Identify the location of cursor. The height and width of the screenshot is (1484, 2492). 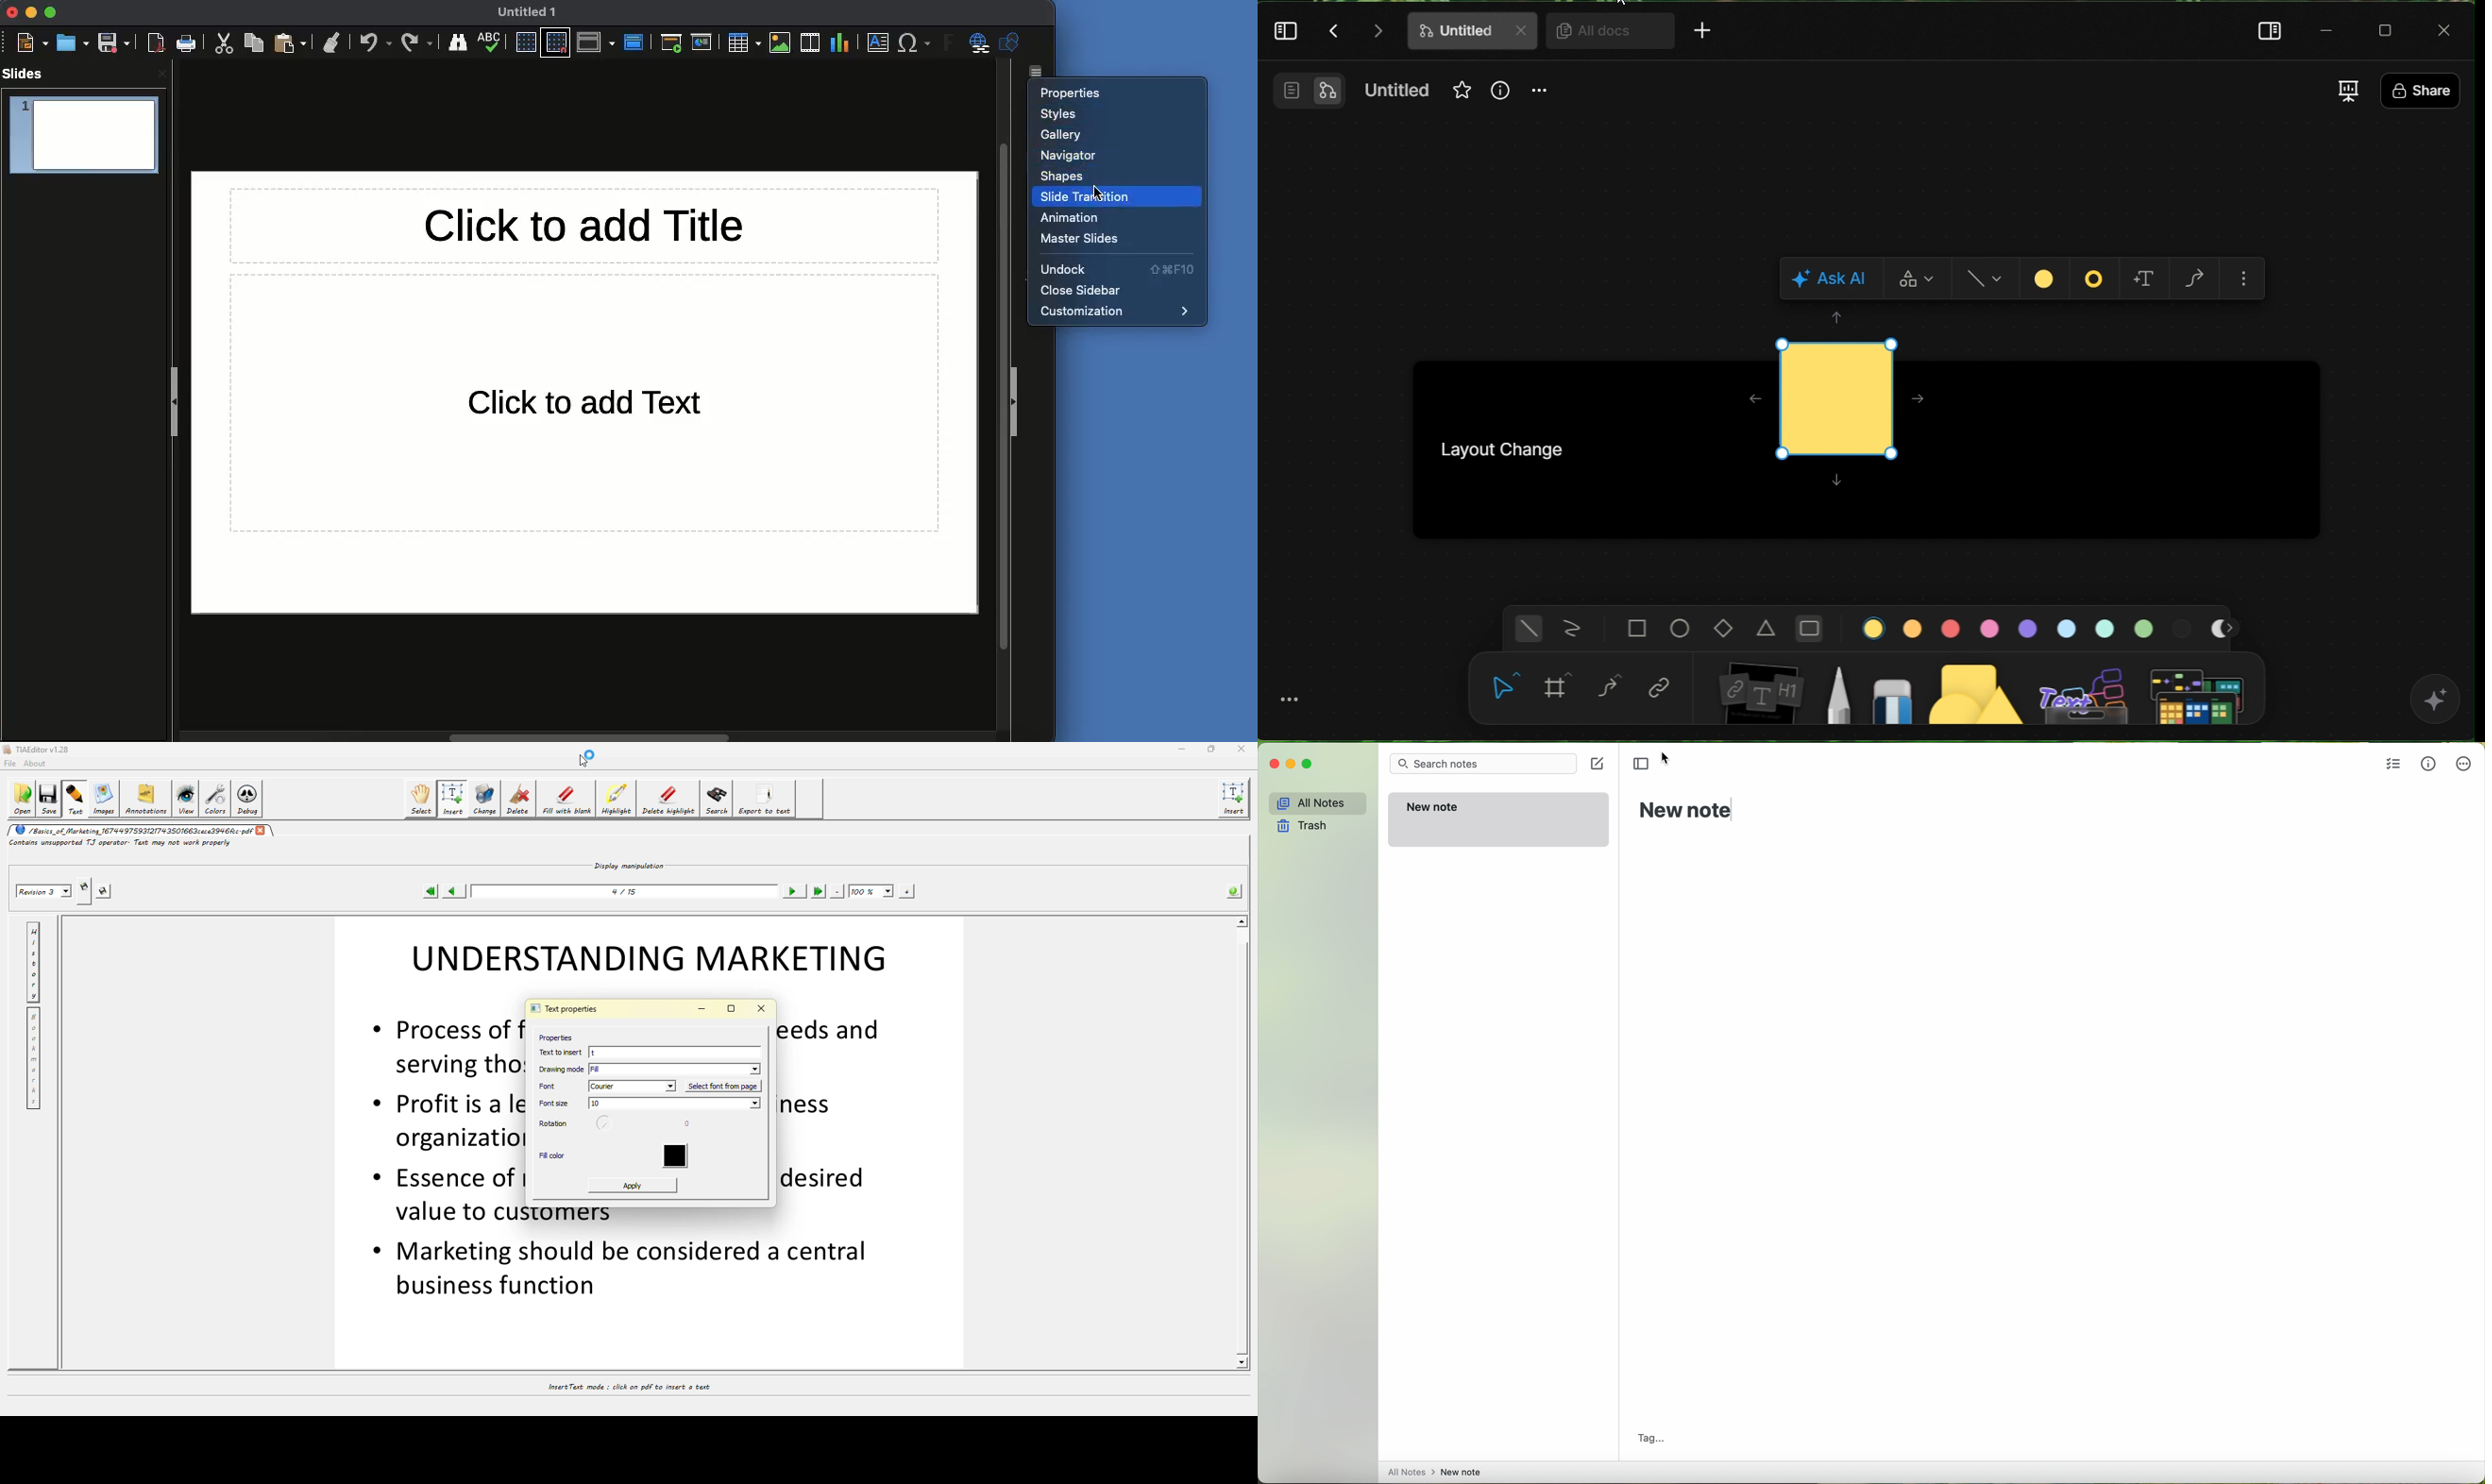
(1666, 758).